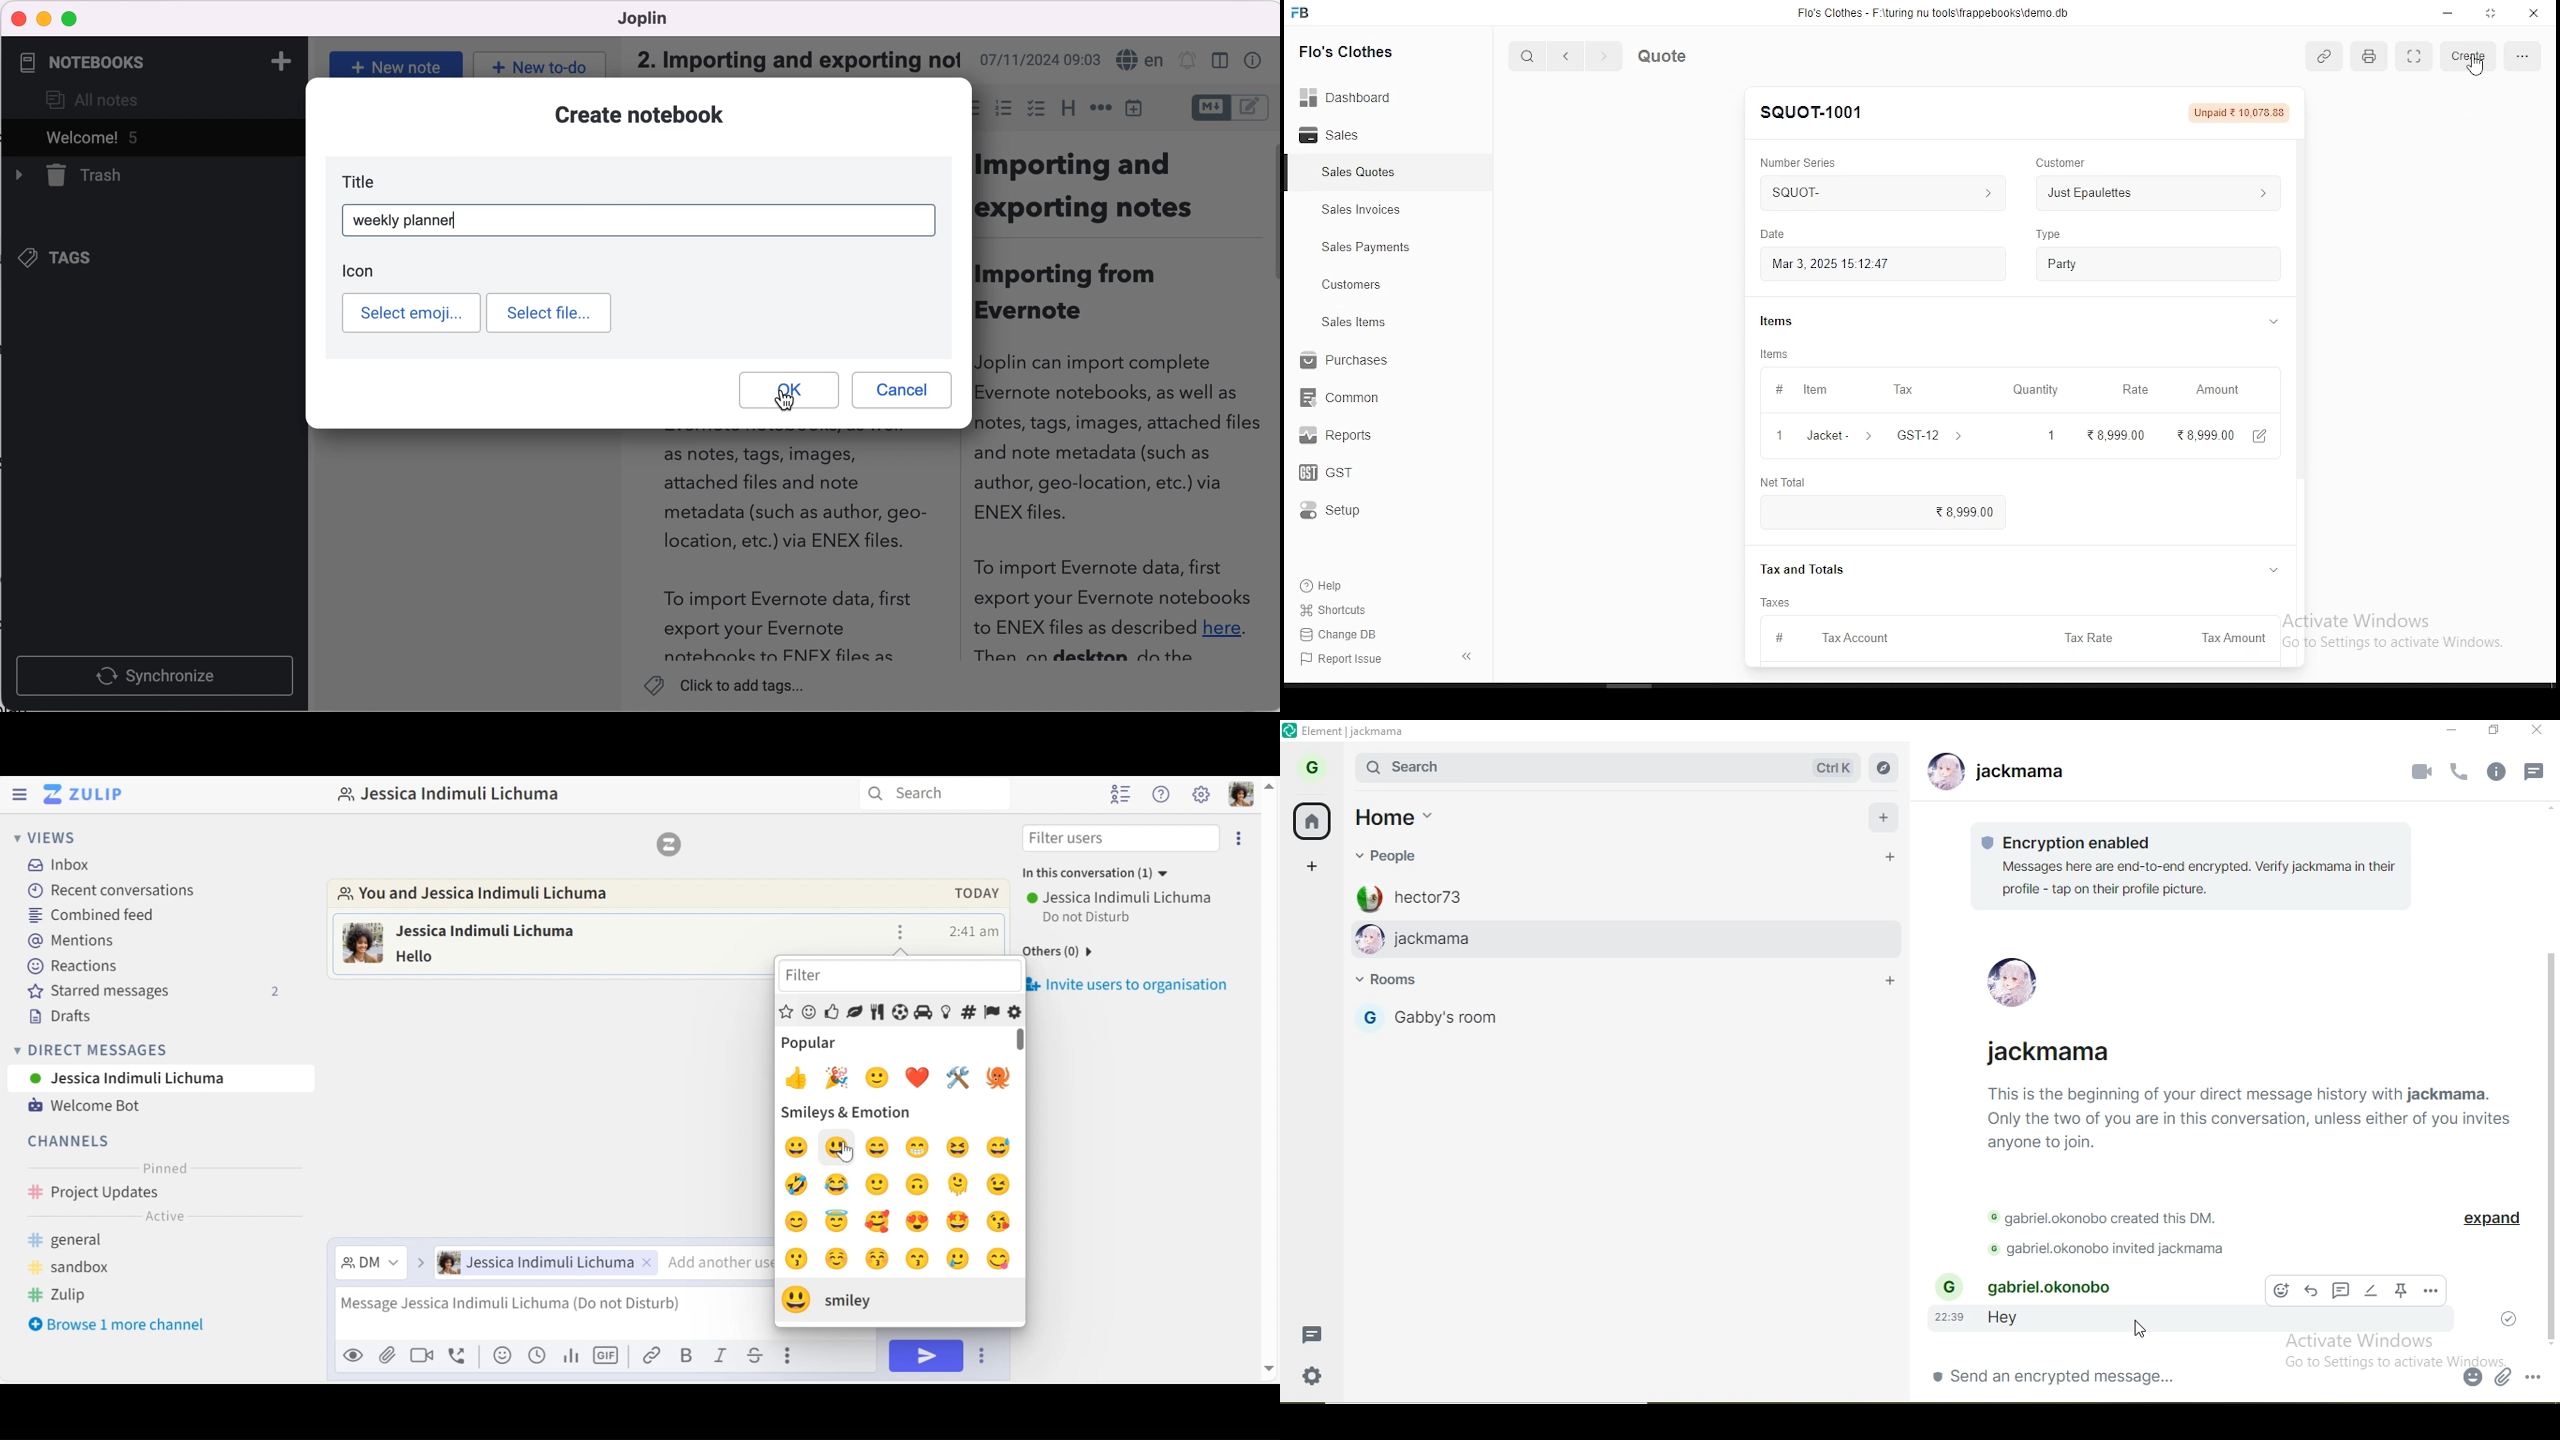  Describe the element at coordinates (1357, 731) in the screenshot. I see `element` at that location.